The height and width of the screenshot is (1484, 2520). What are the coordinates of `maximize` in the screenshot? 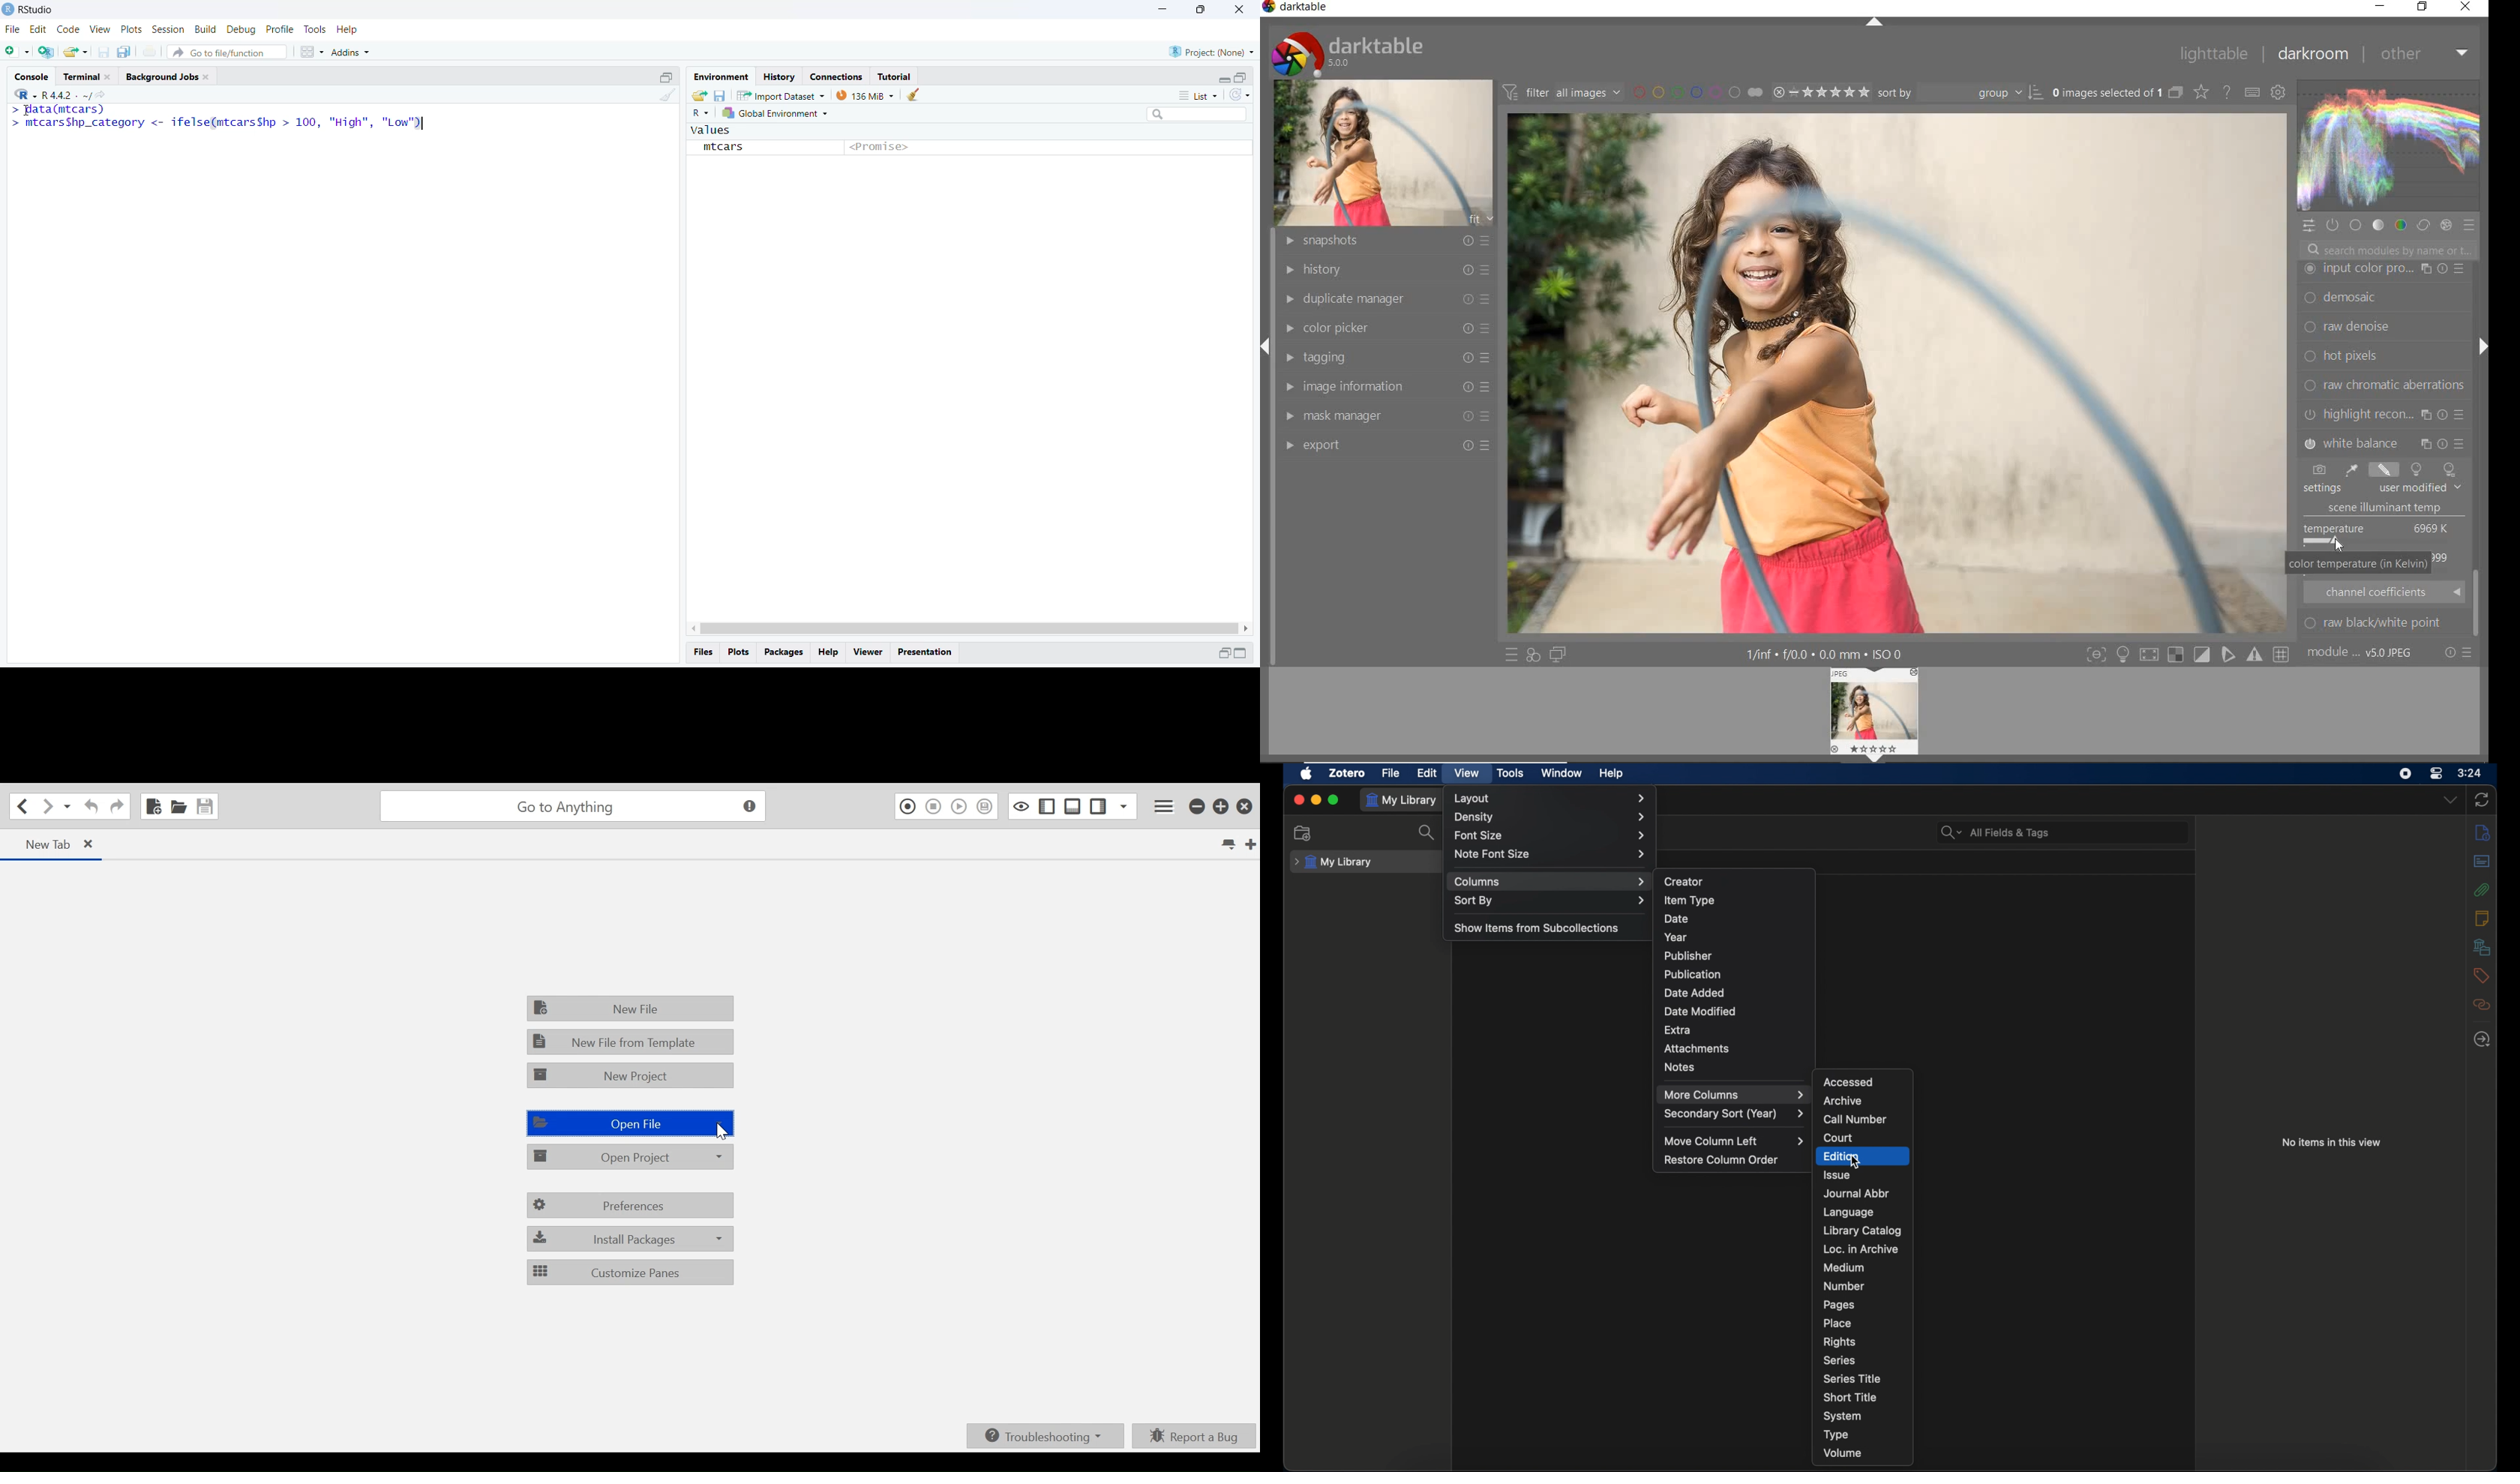 It's located at (1335, 800).